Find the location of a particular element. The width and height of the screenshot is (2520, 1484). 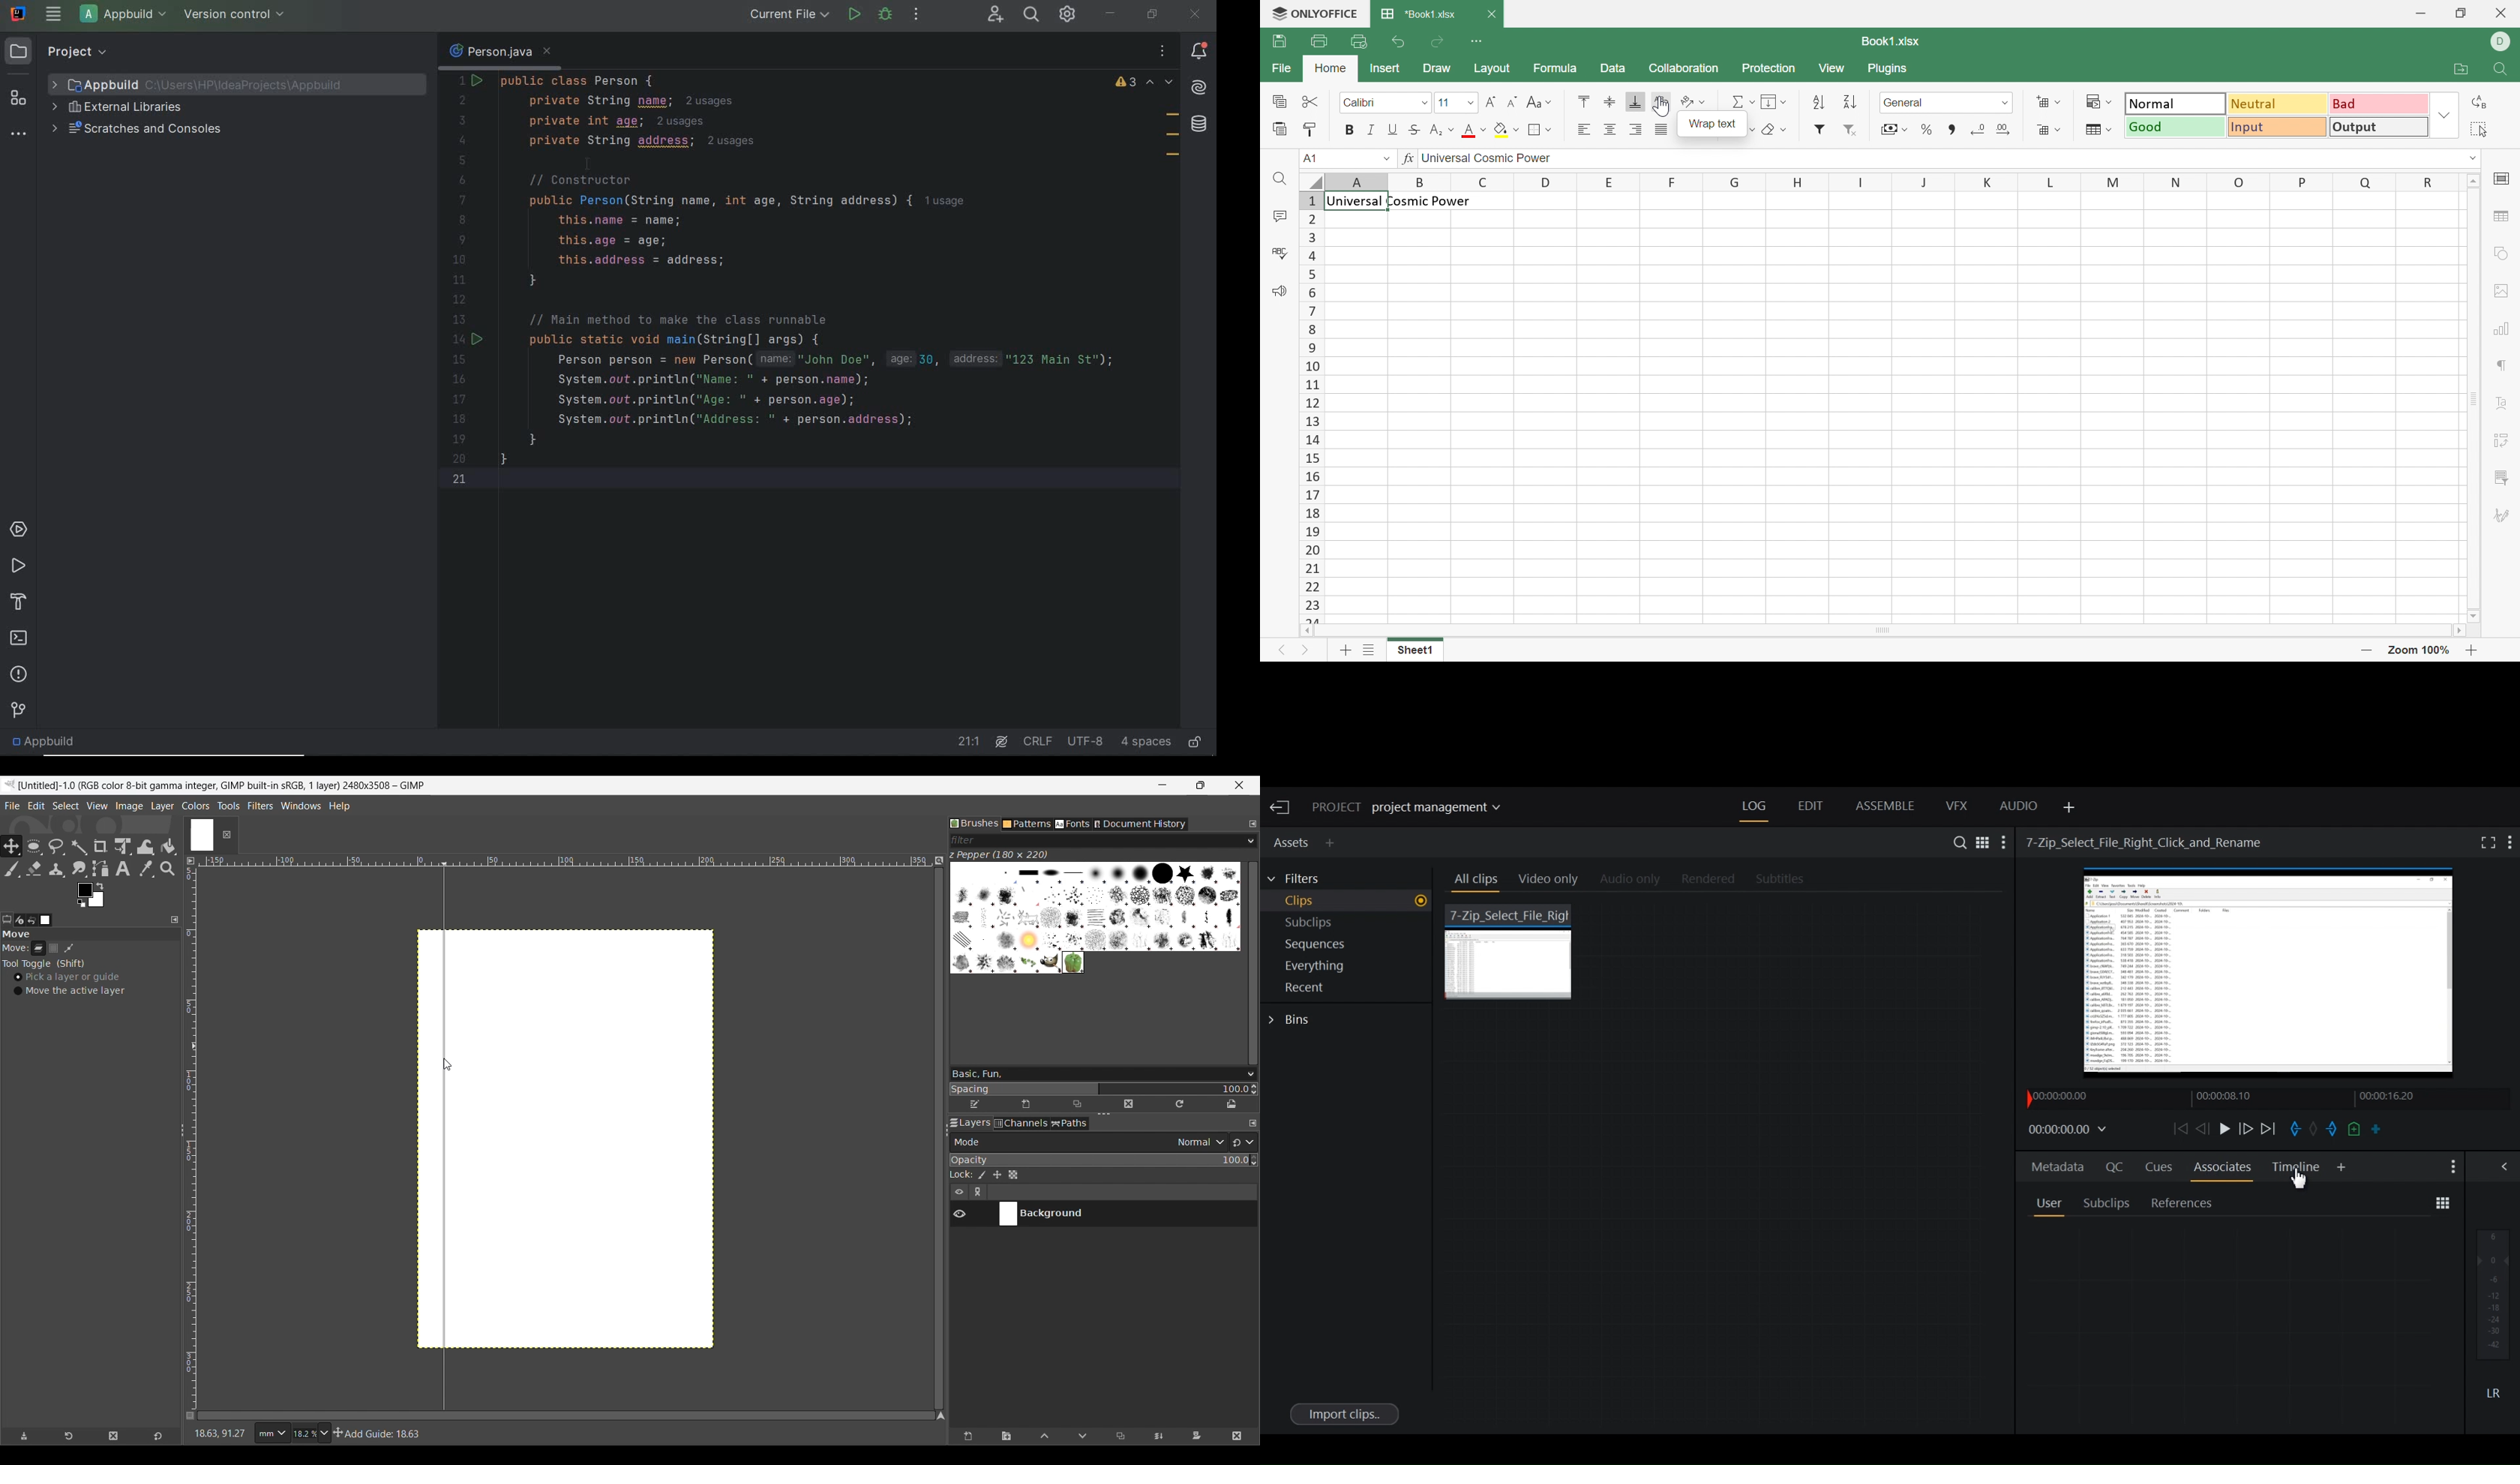

Align Right is located at coordinates (1635, 130).